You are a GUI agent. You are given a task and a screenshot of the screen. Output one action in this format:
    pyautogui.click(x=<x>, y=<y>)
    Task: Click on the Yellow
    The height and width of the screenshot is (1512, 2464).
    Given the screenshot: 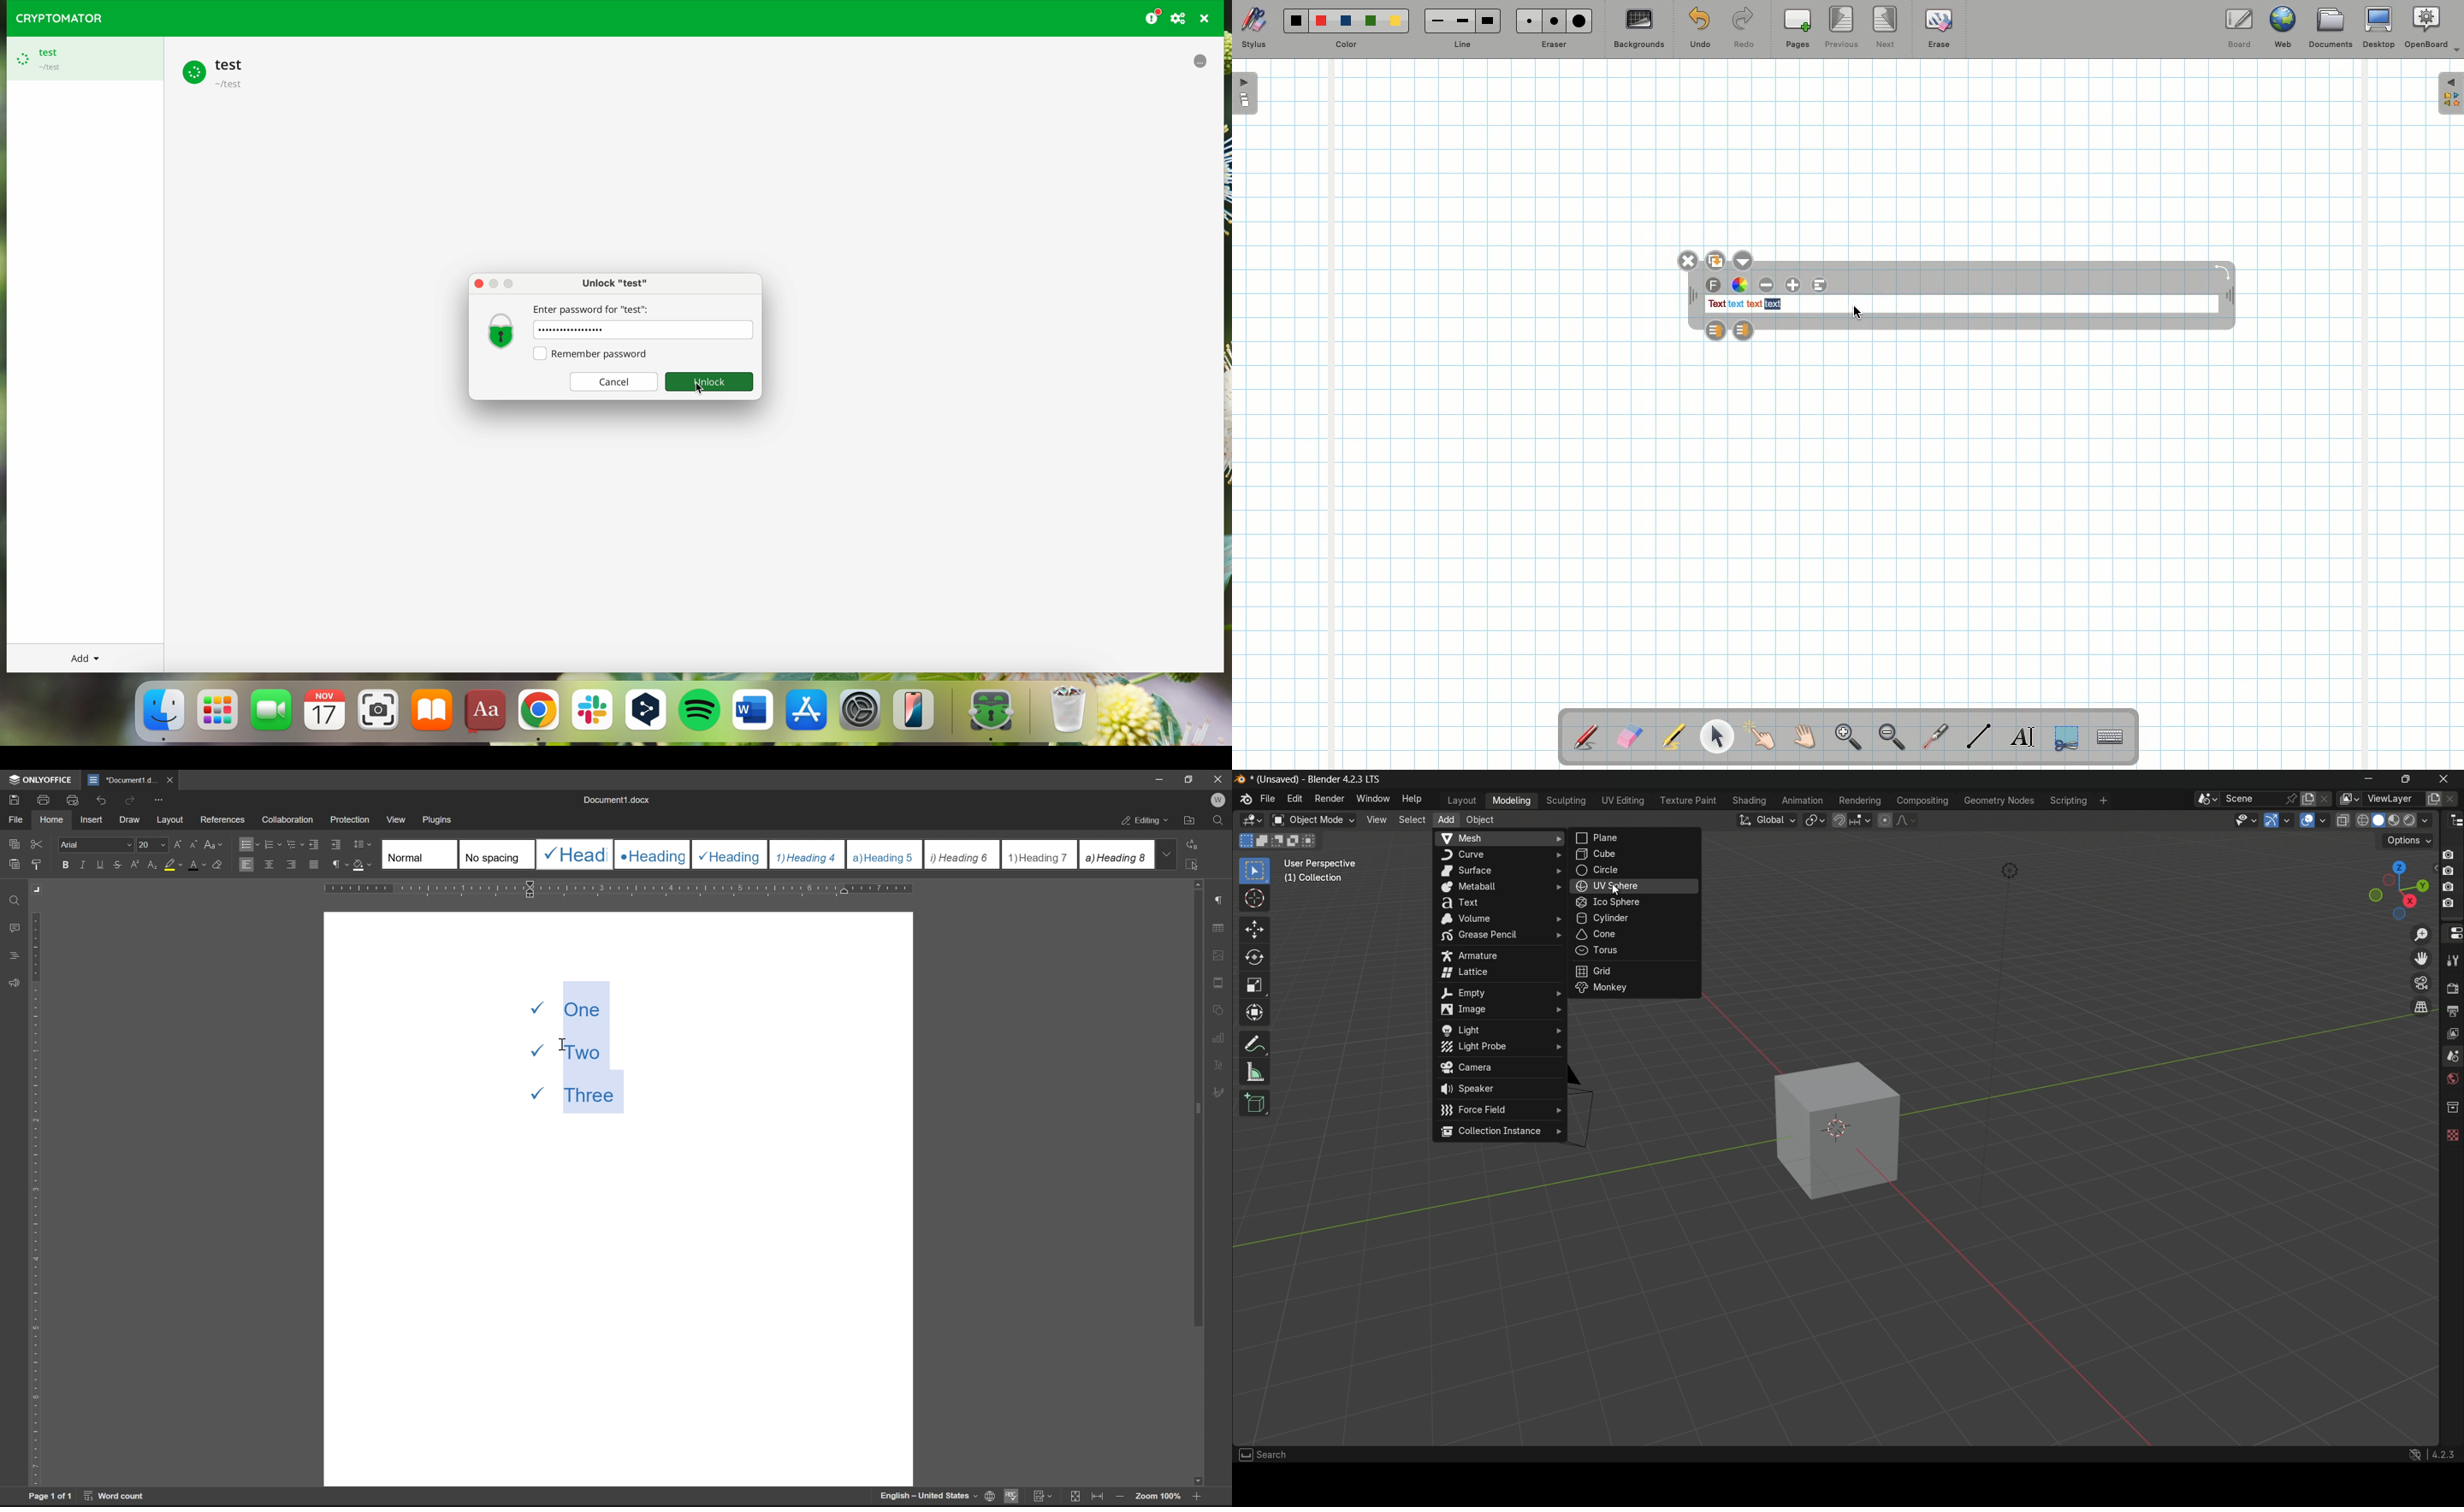 What is the action you would take?
    pyautogui.click(x=1395, y=21)
    